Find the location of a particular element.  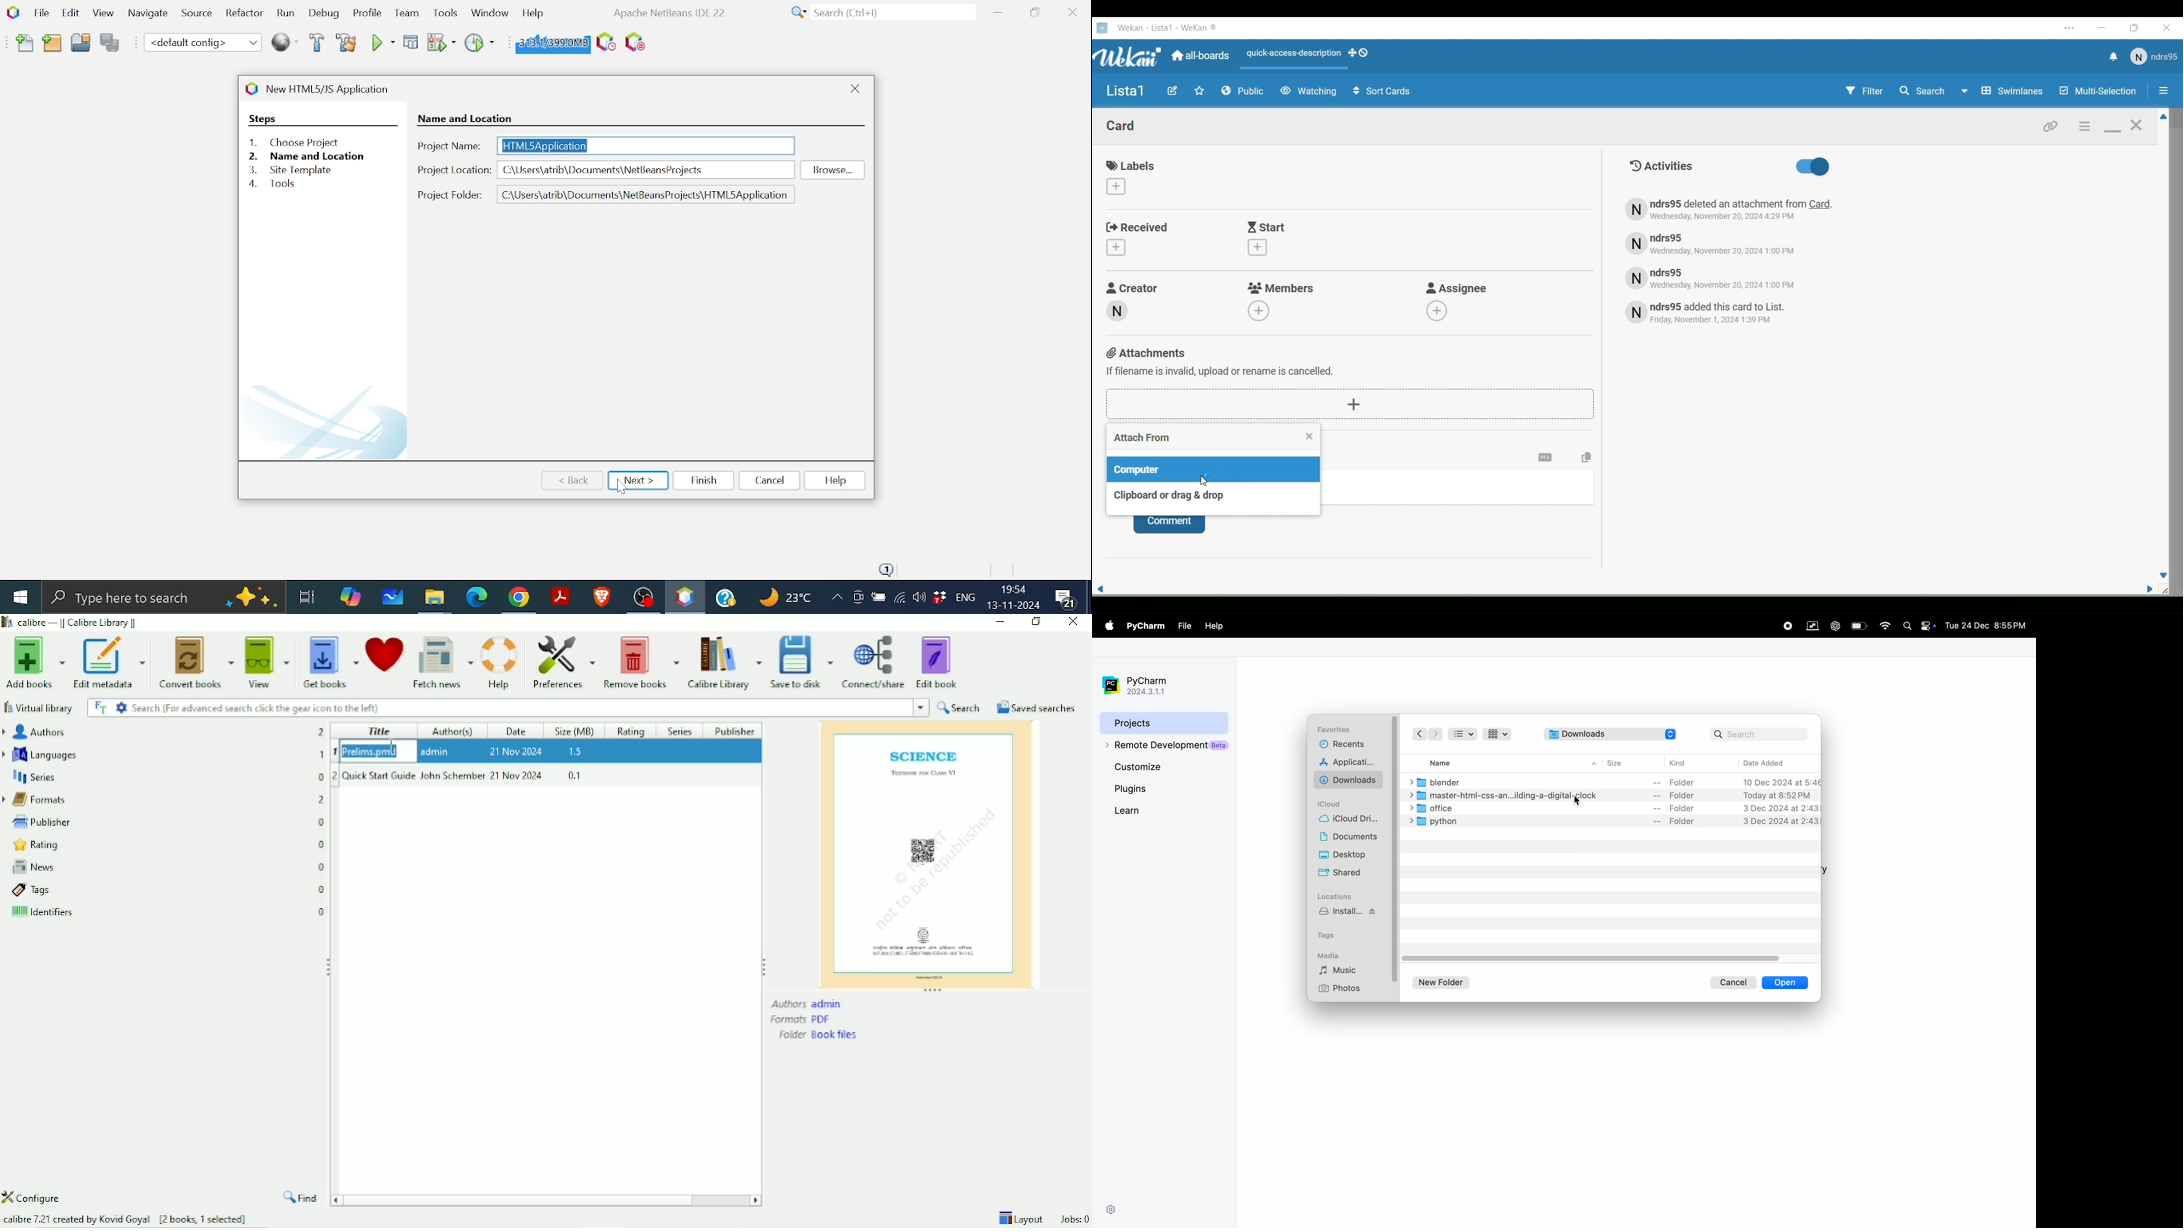

0 is located at coordinates (322, 910).